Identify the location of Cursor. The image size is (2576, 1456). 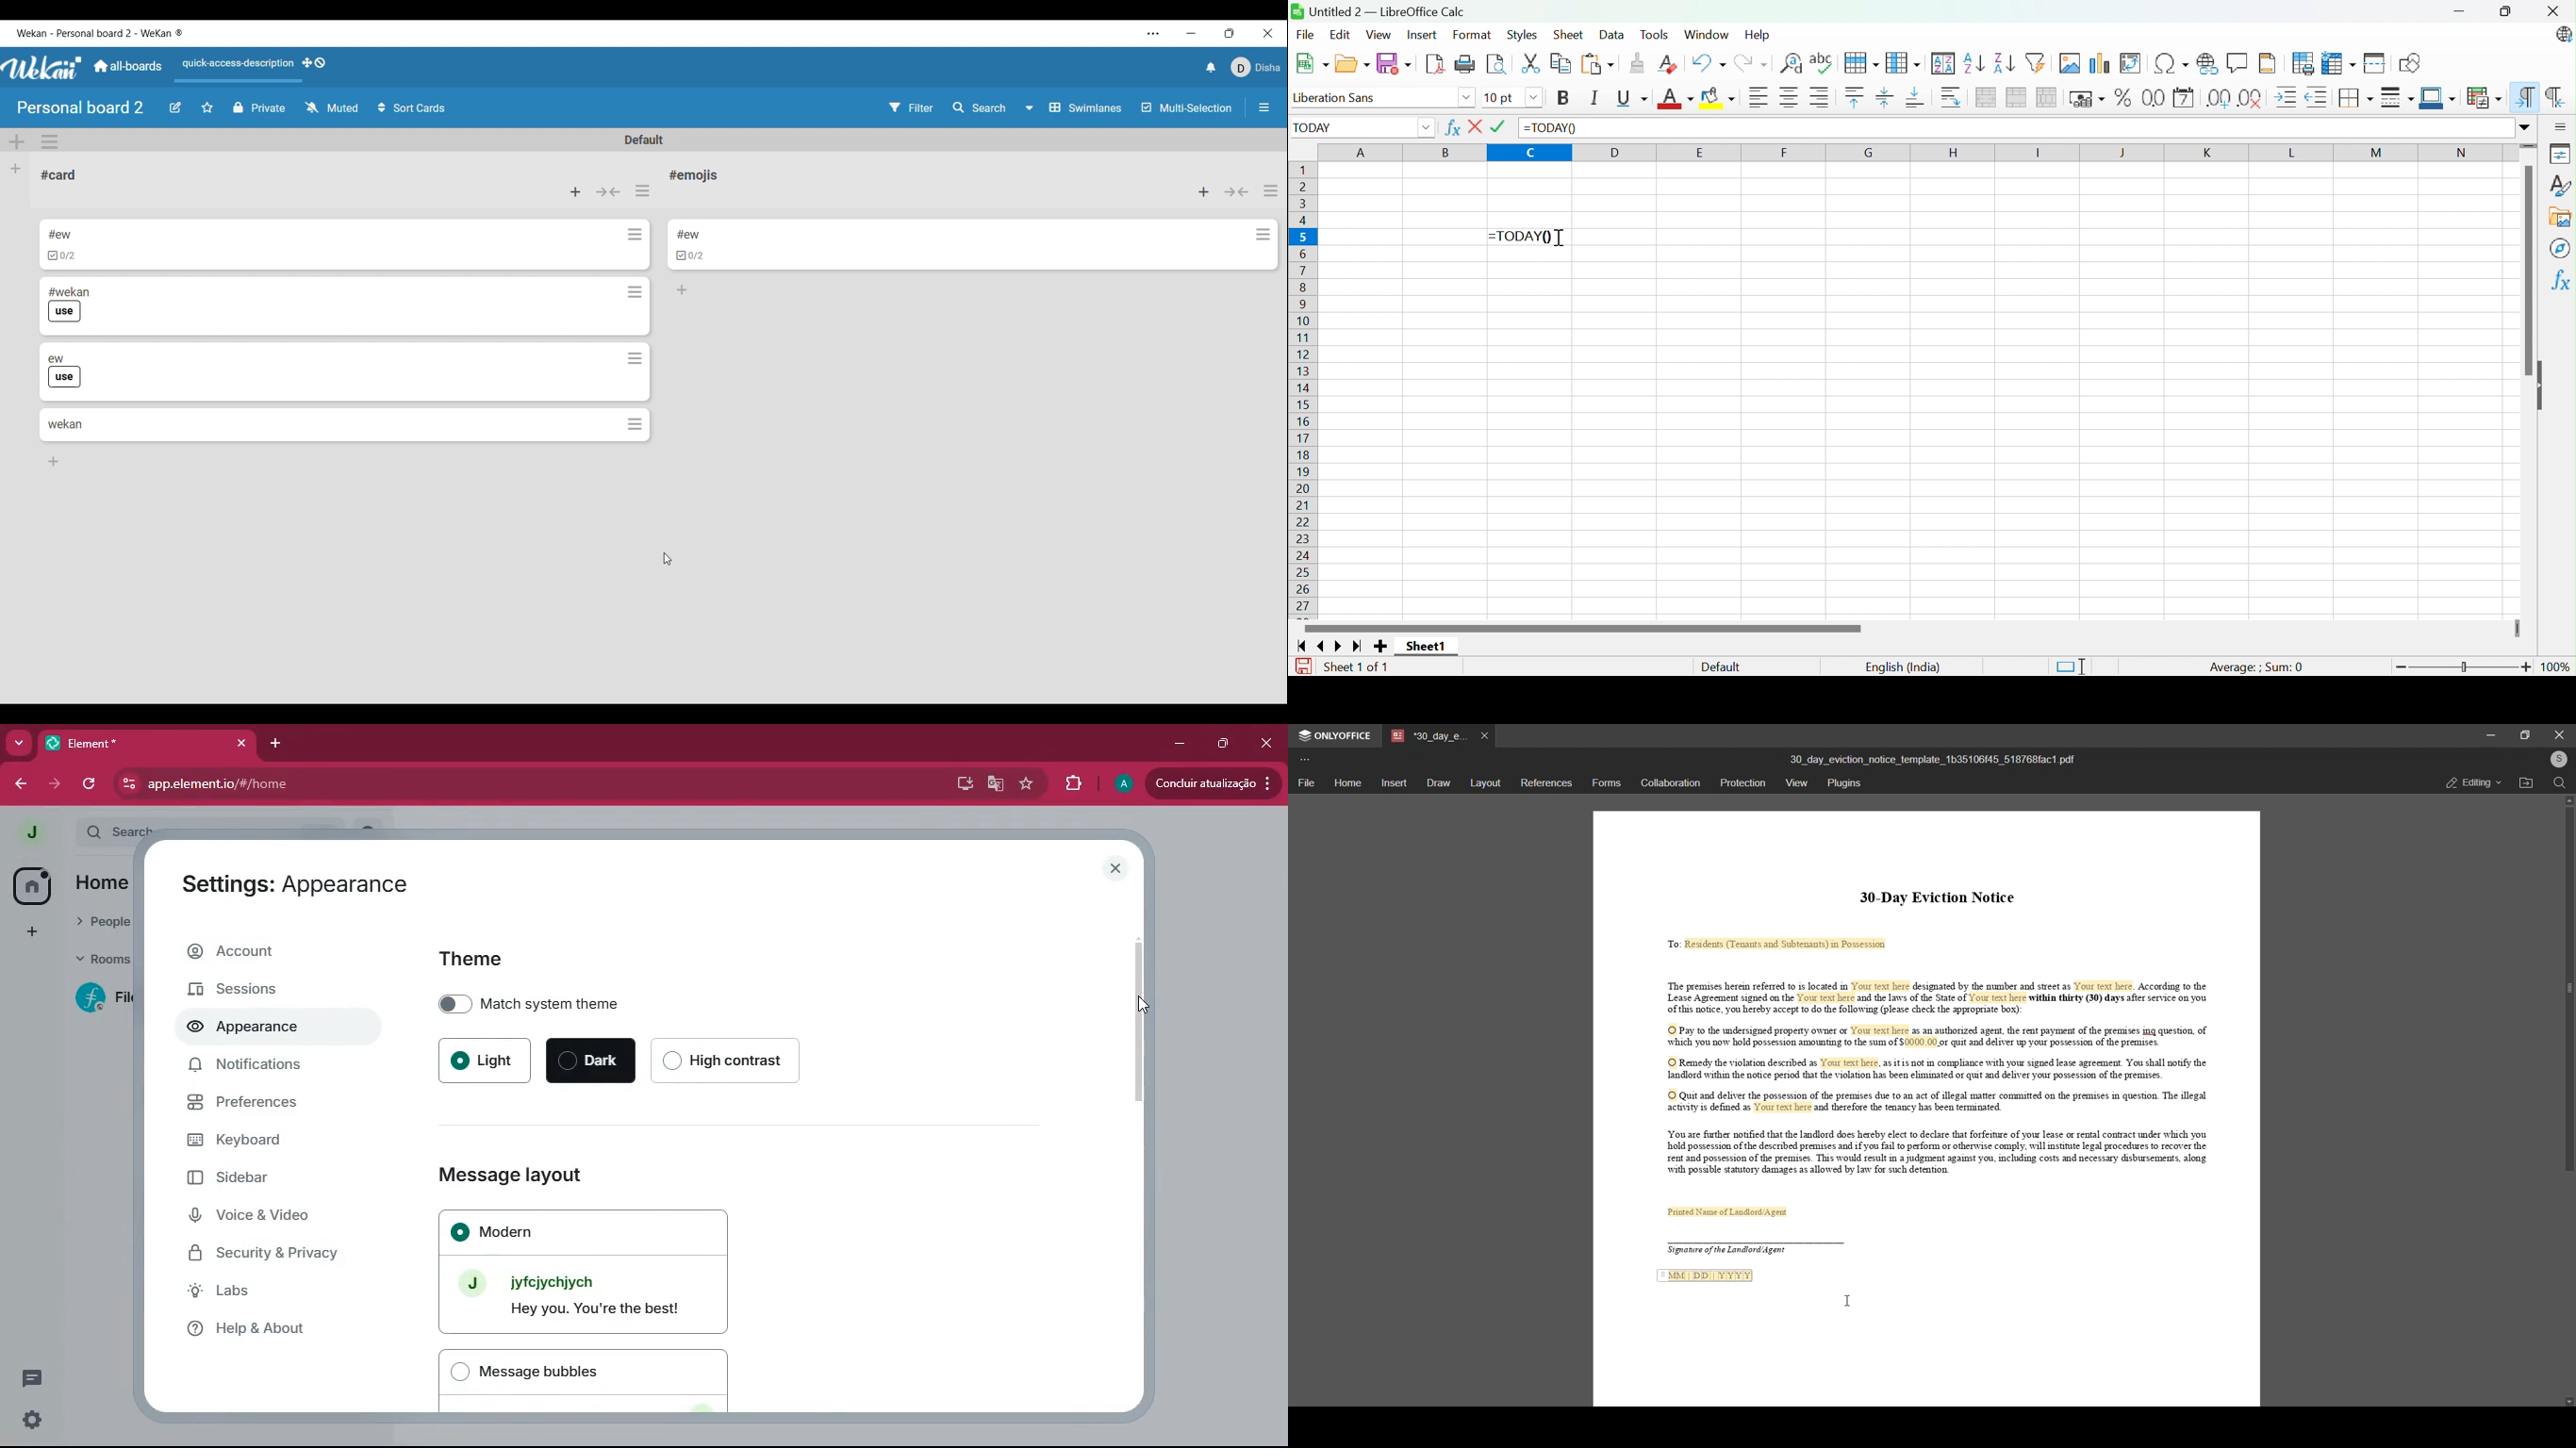
(668, 558).